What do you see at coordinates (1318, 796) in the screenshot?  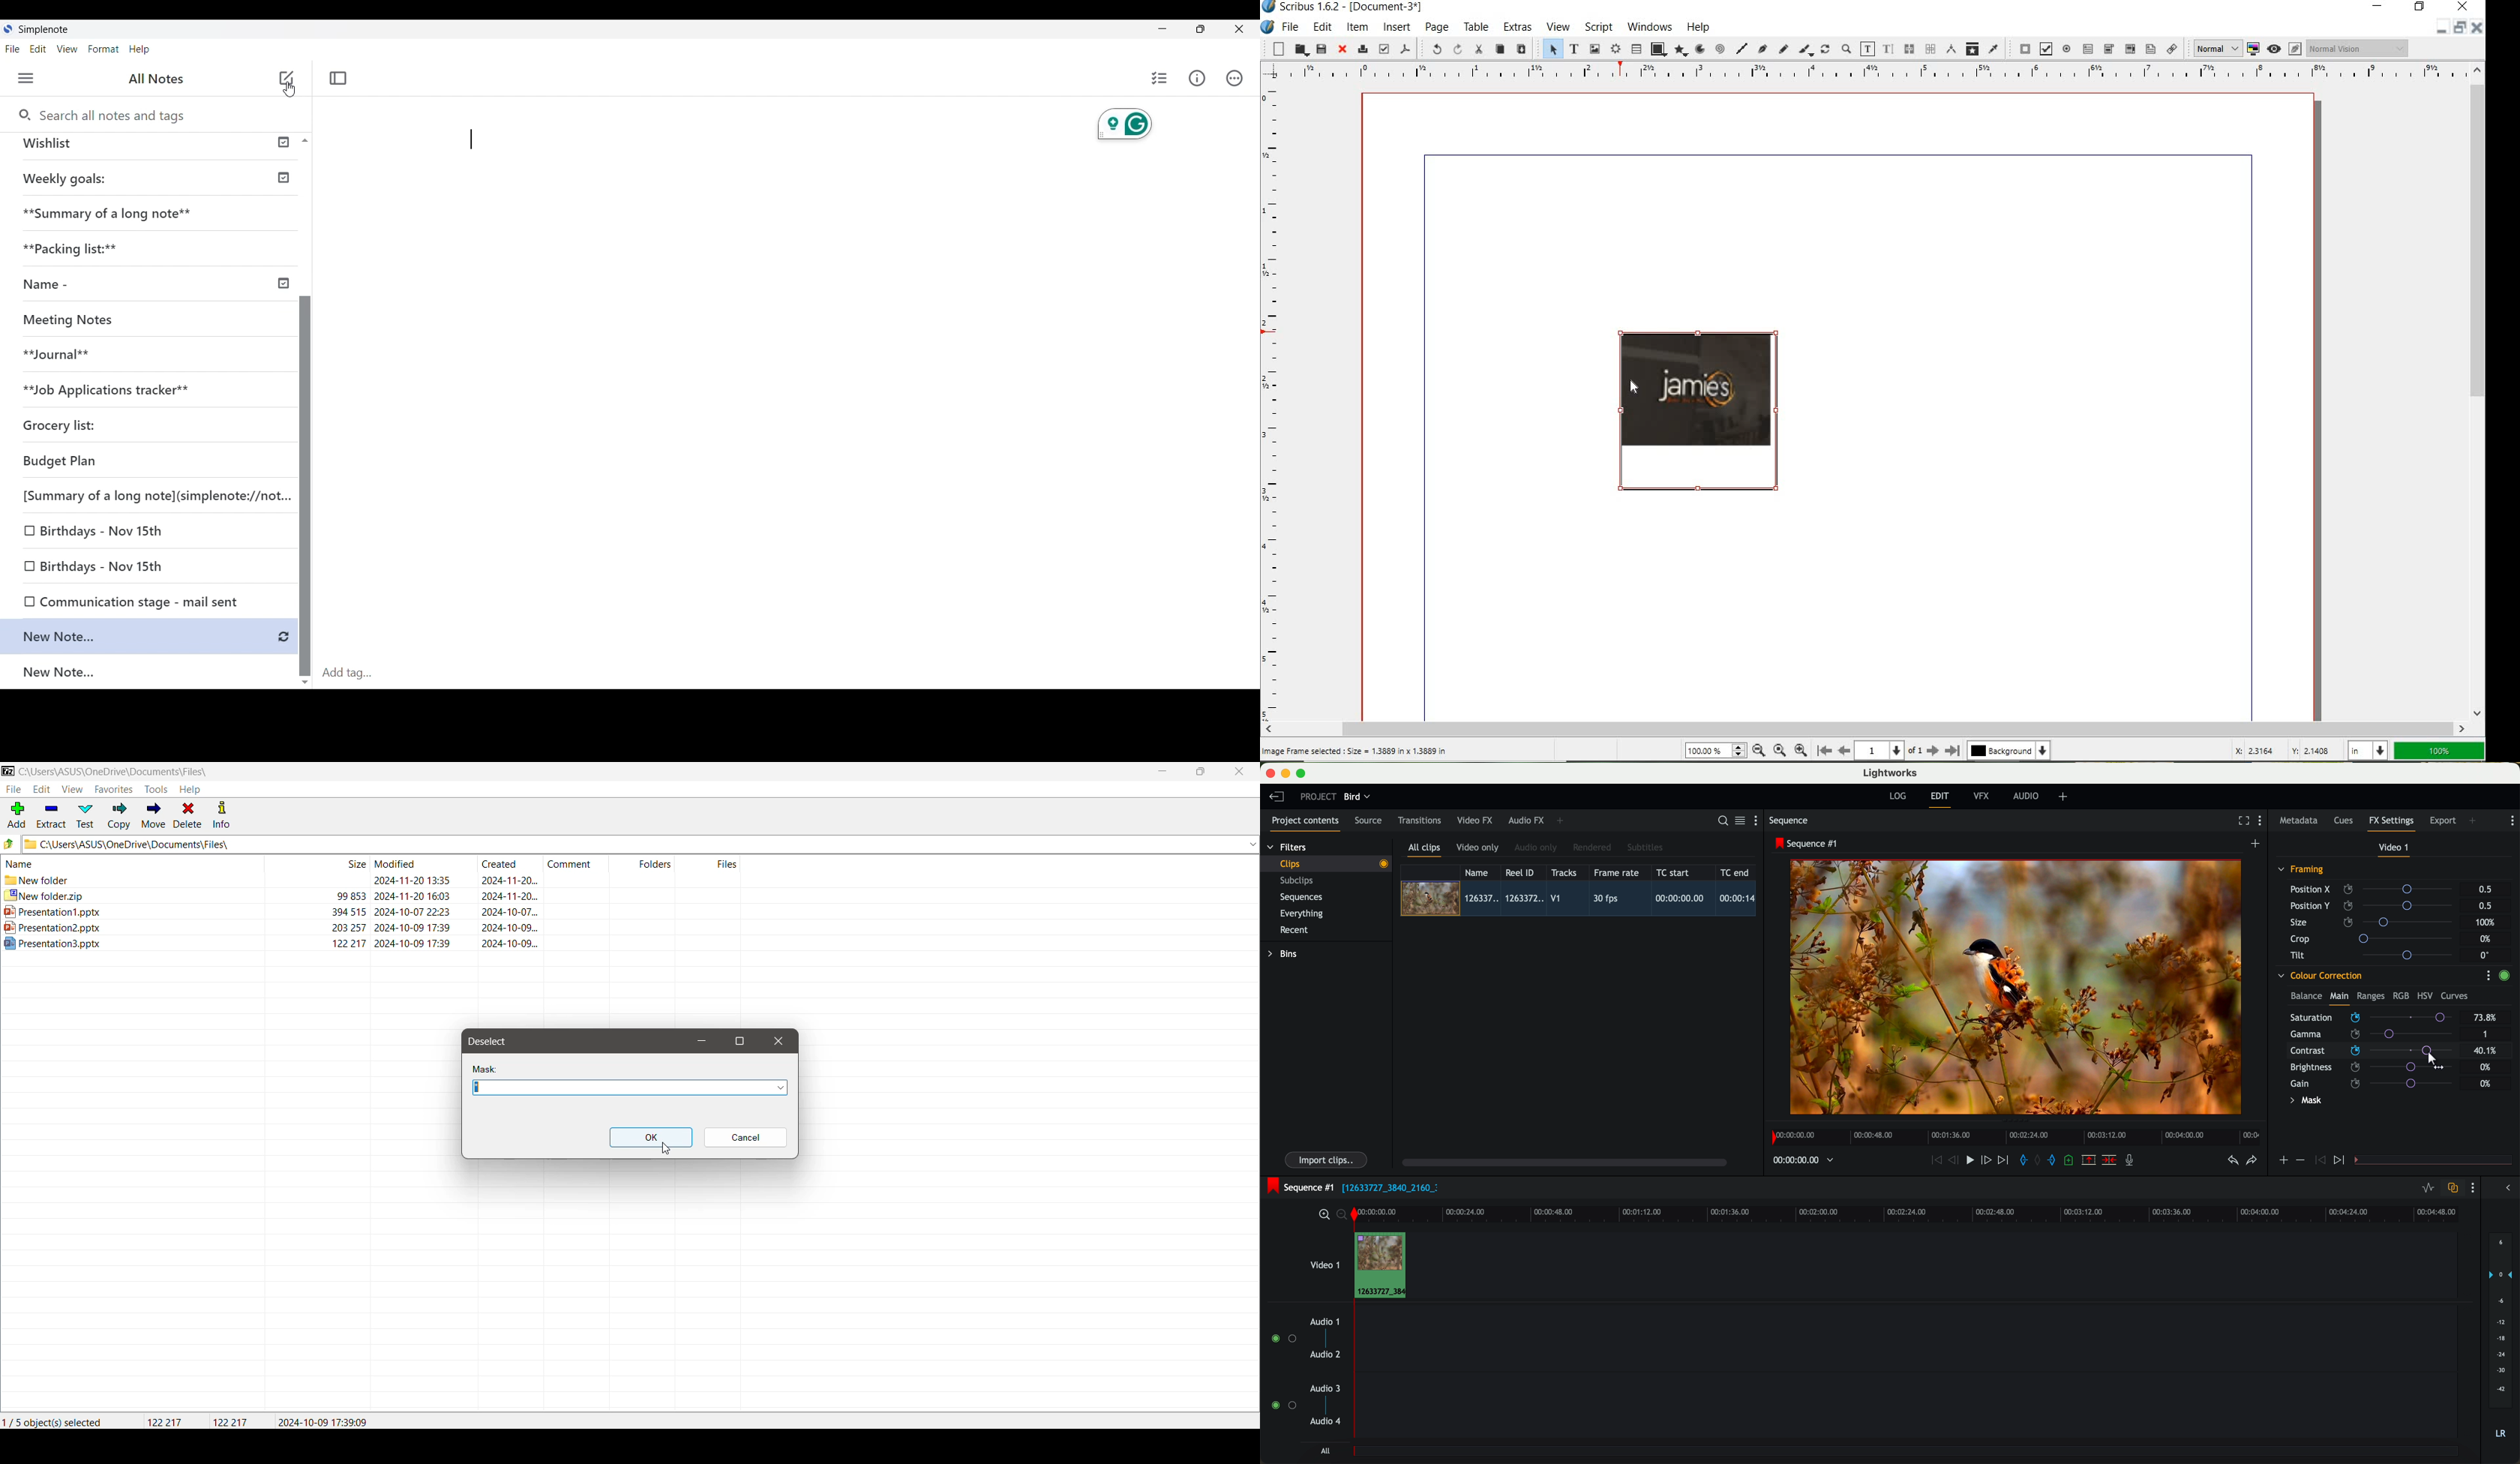 I see `project` at bounding box center [1318, 796].